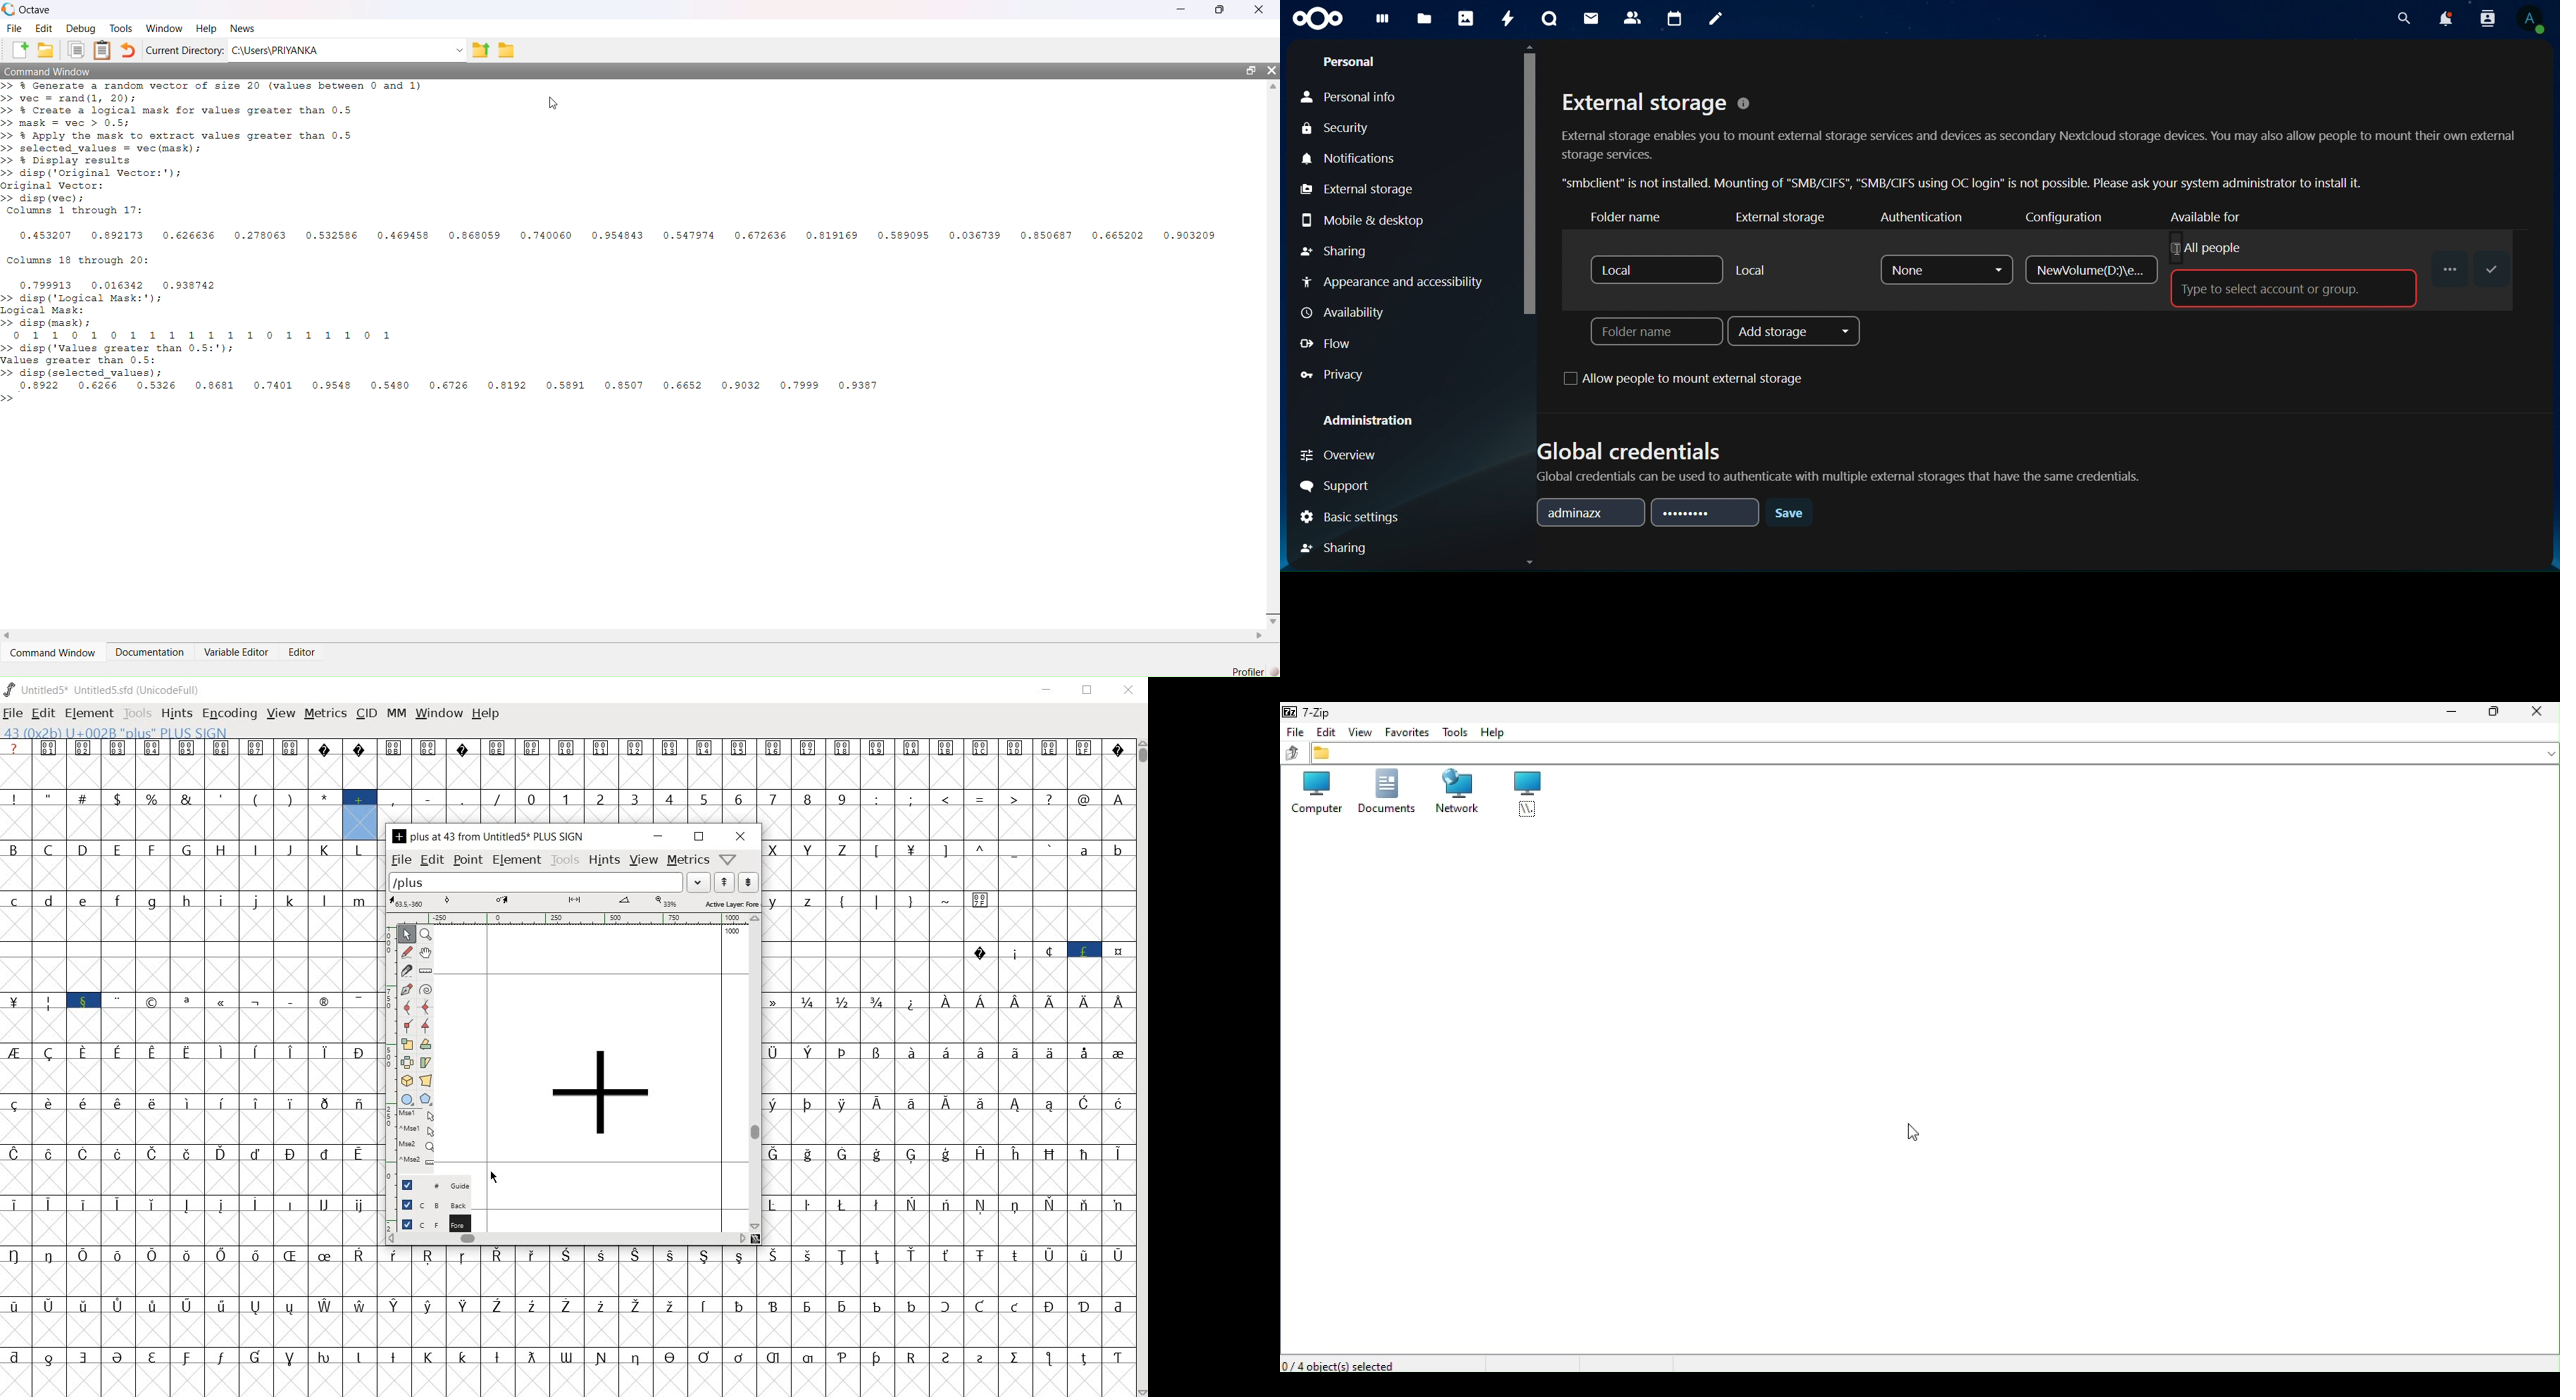  I want to click on 4 objects selected, so click(1342, 1364).